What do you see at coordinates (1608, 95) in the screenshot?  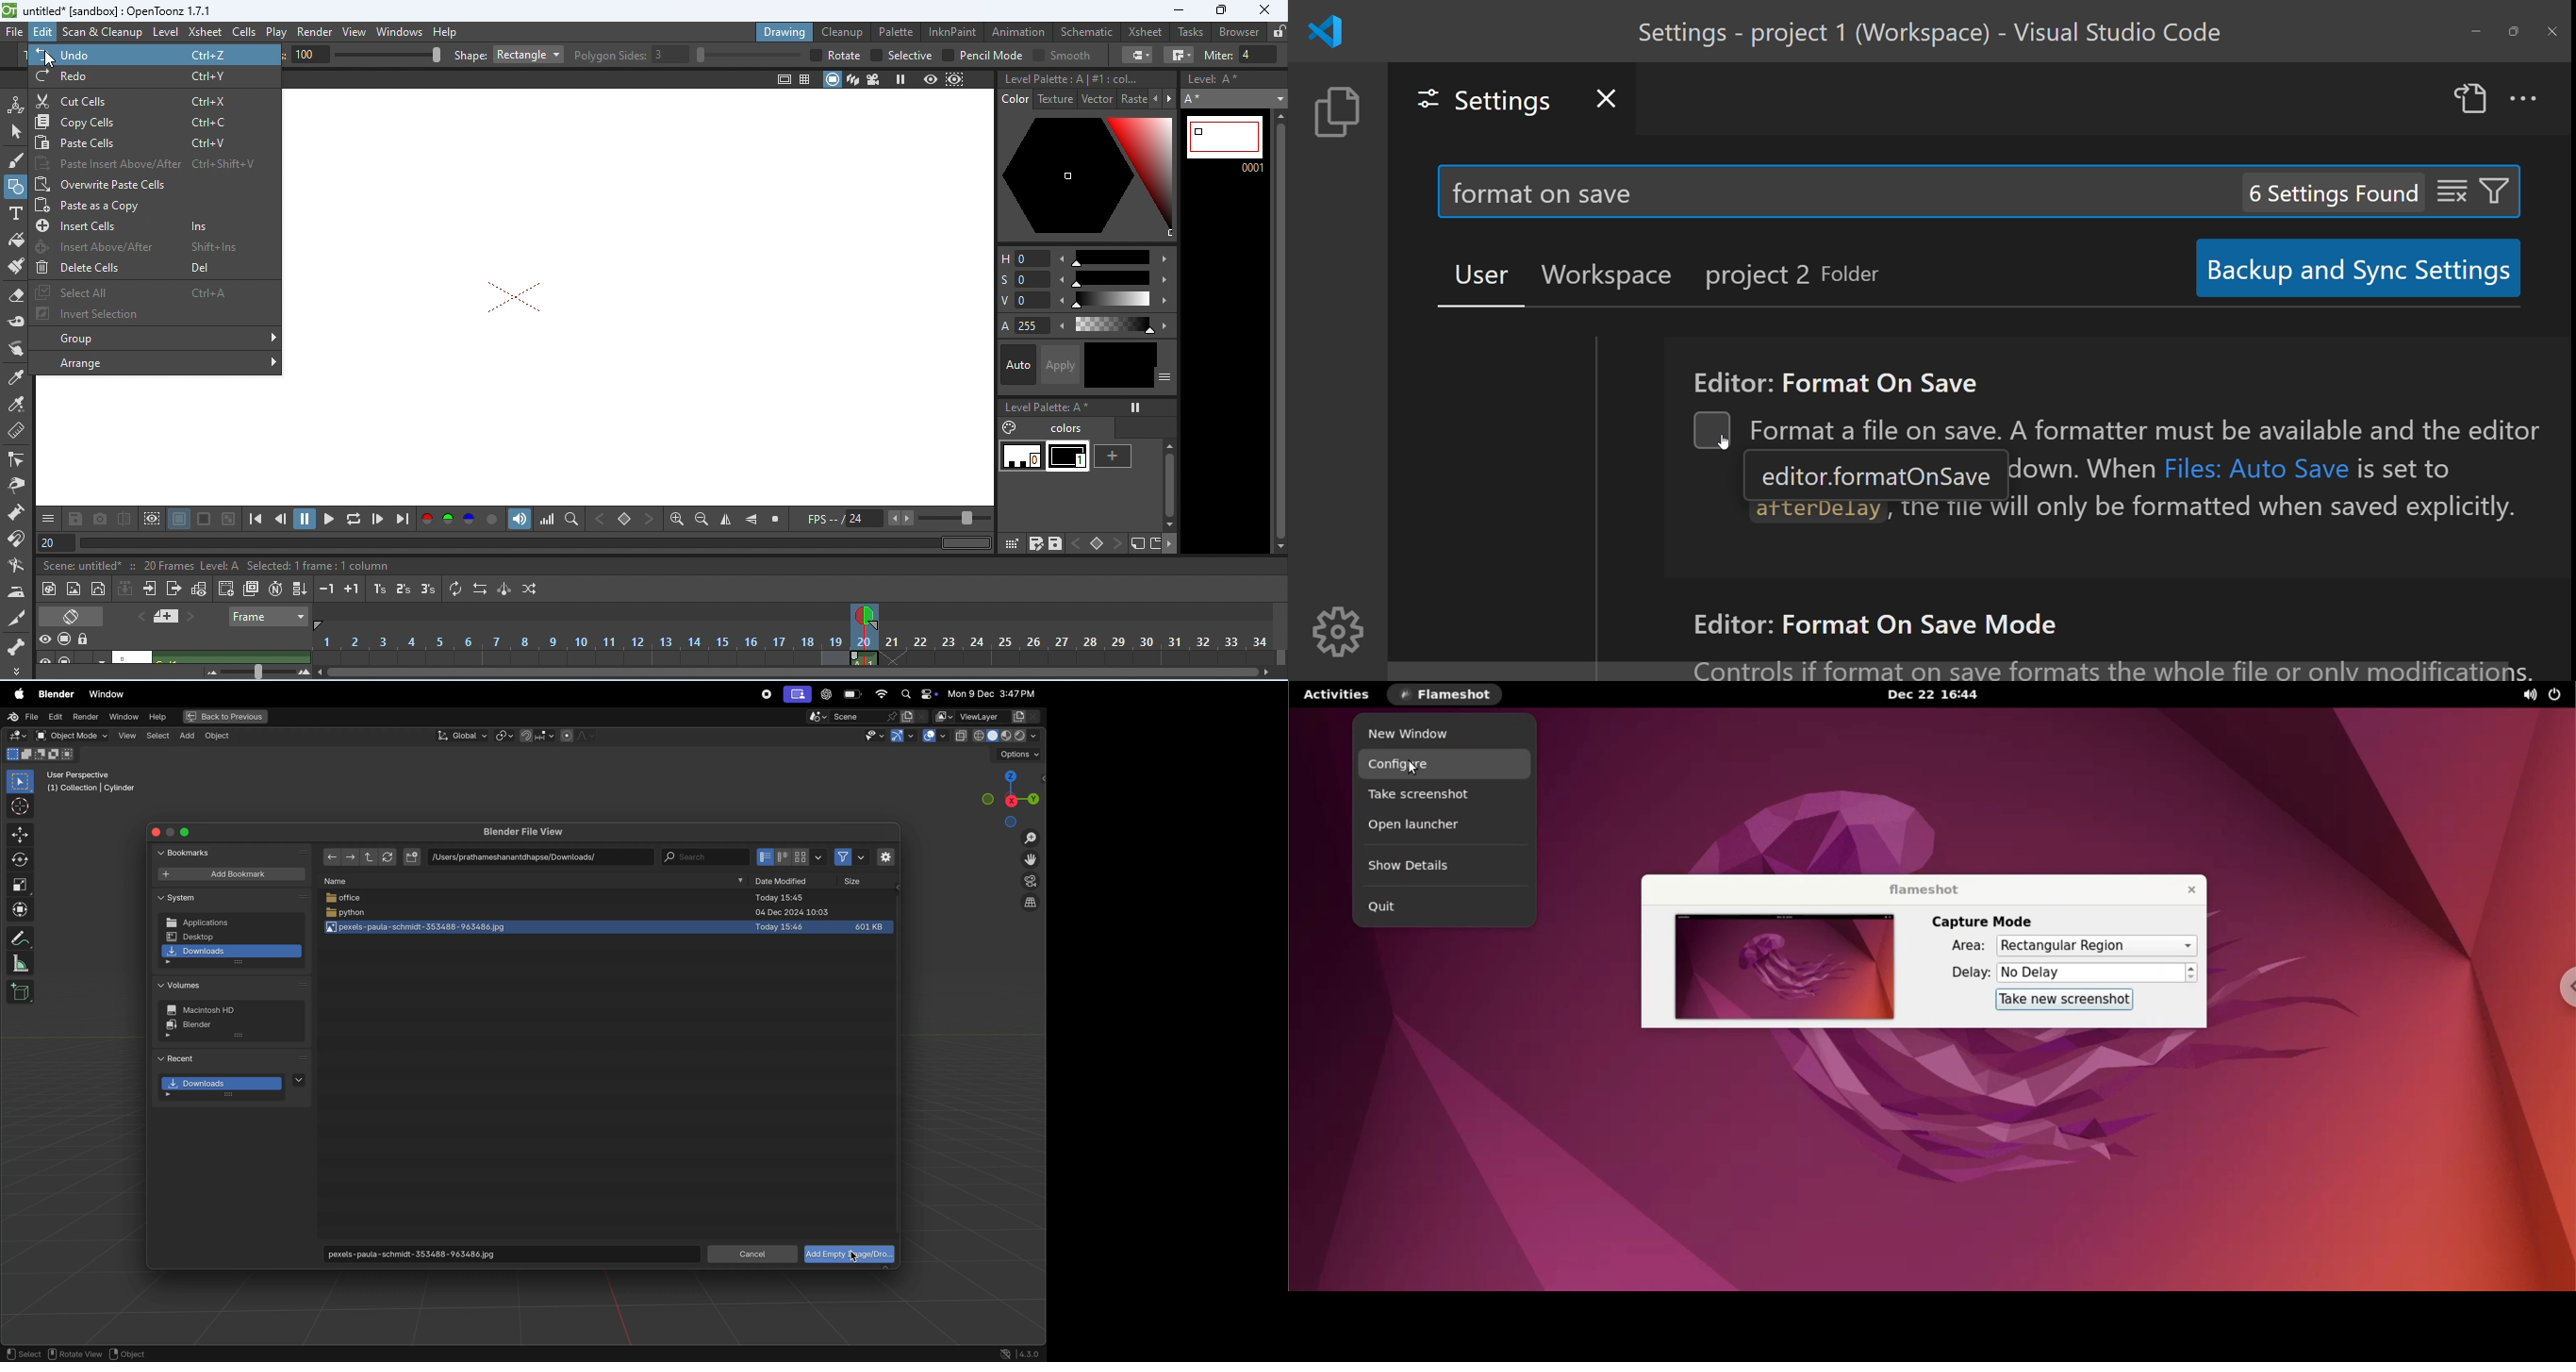 I see `close settings` at bounding box center [1608, 95].